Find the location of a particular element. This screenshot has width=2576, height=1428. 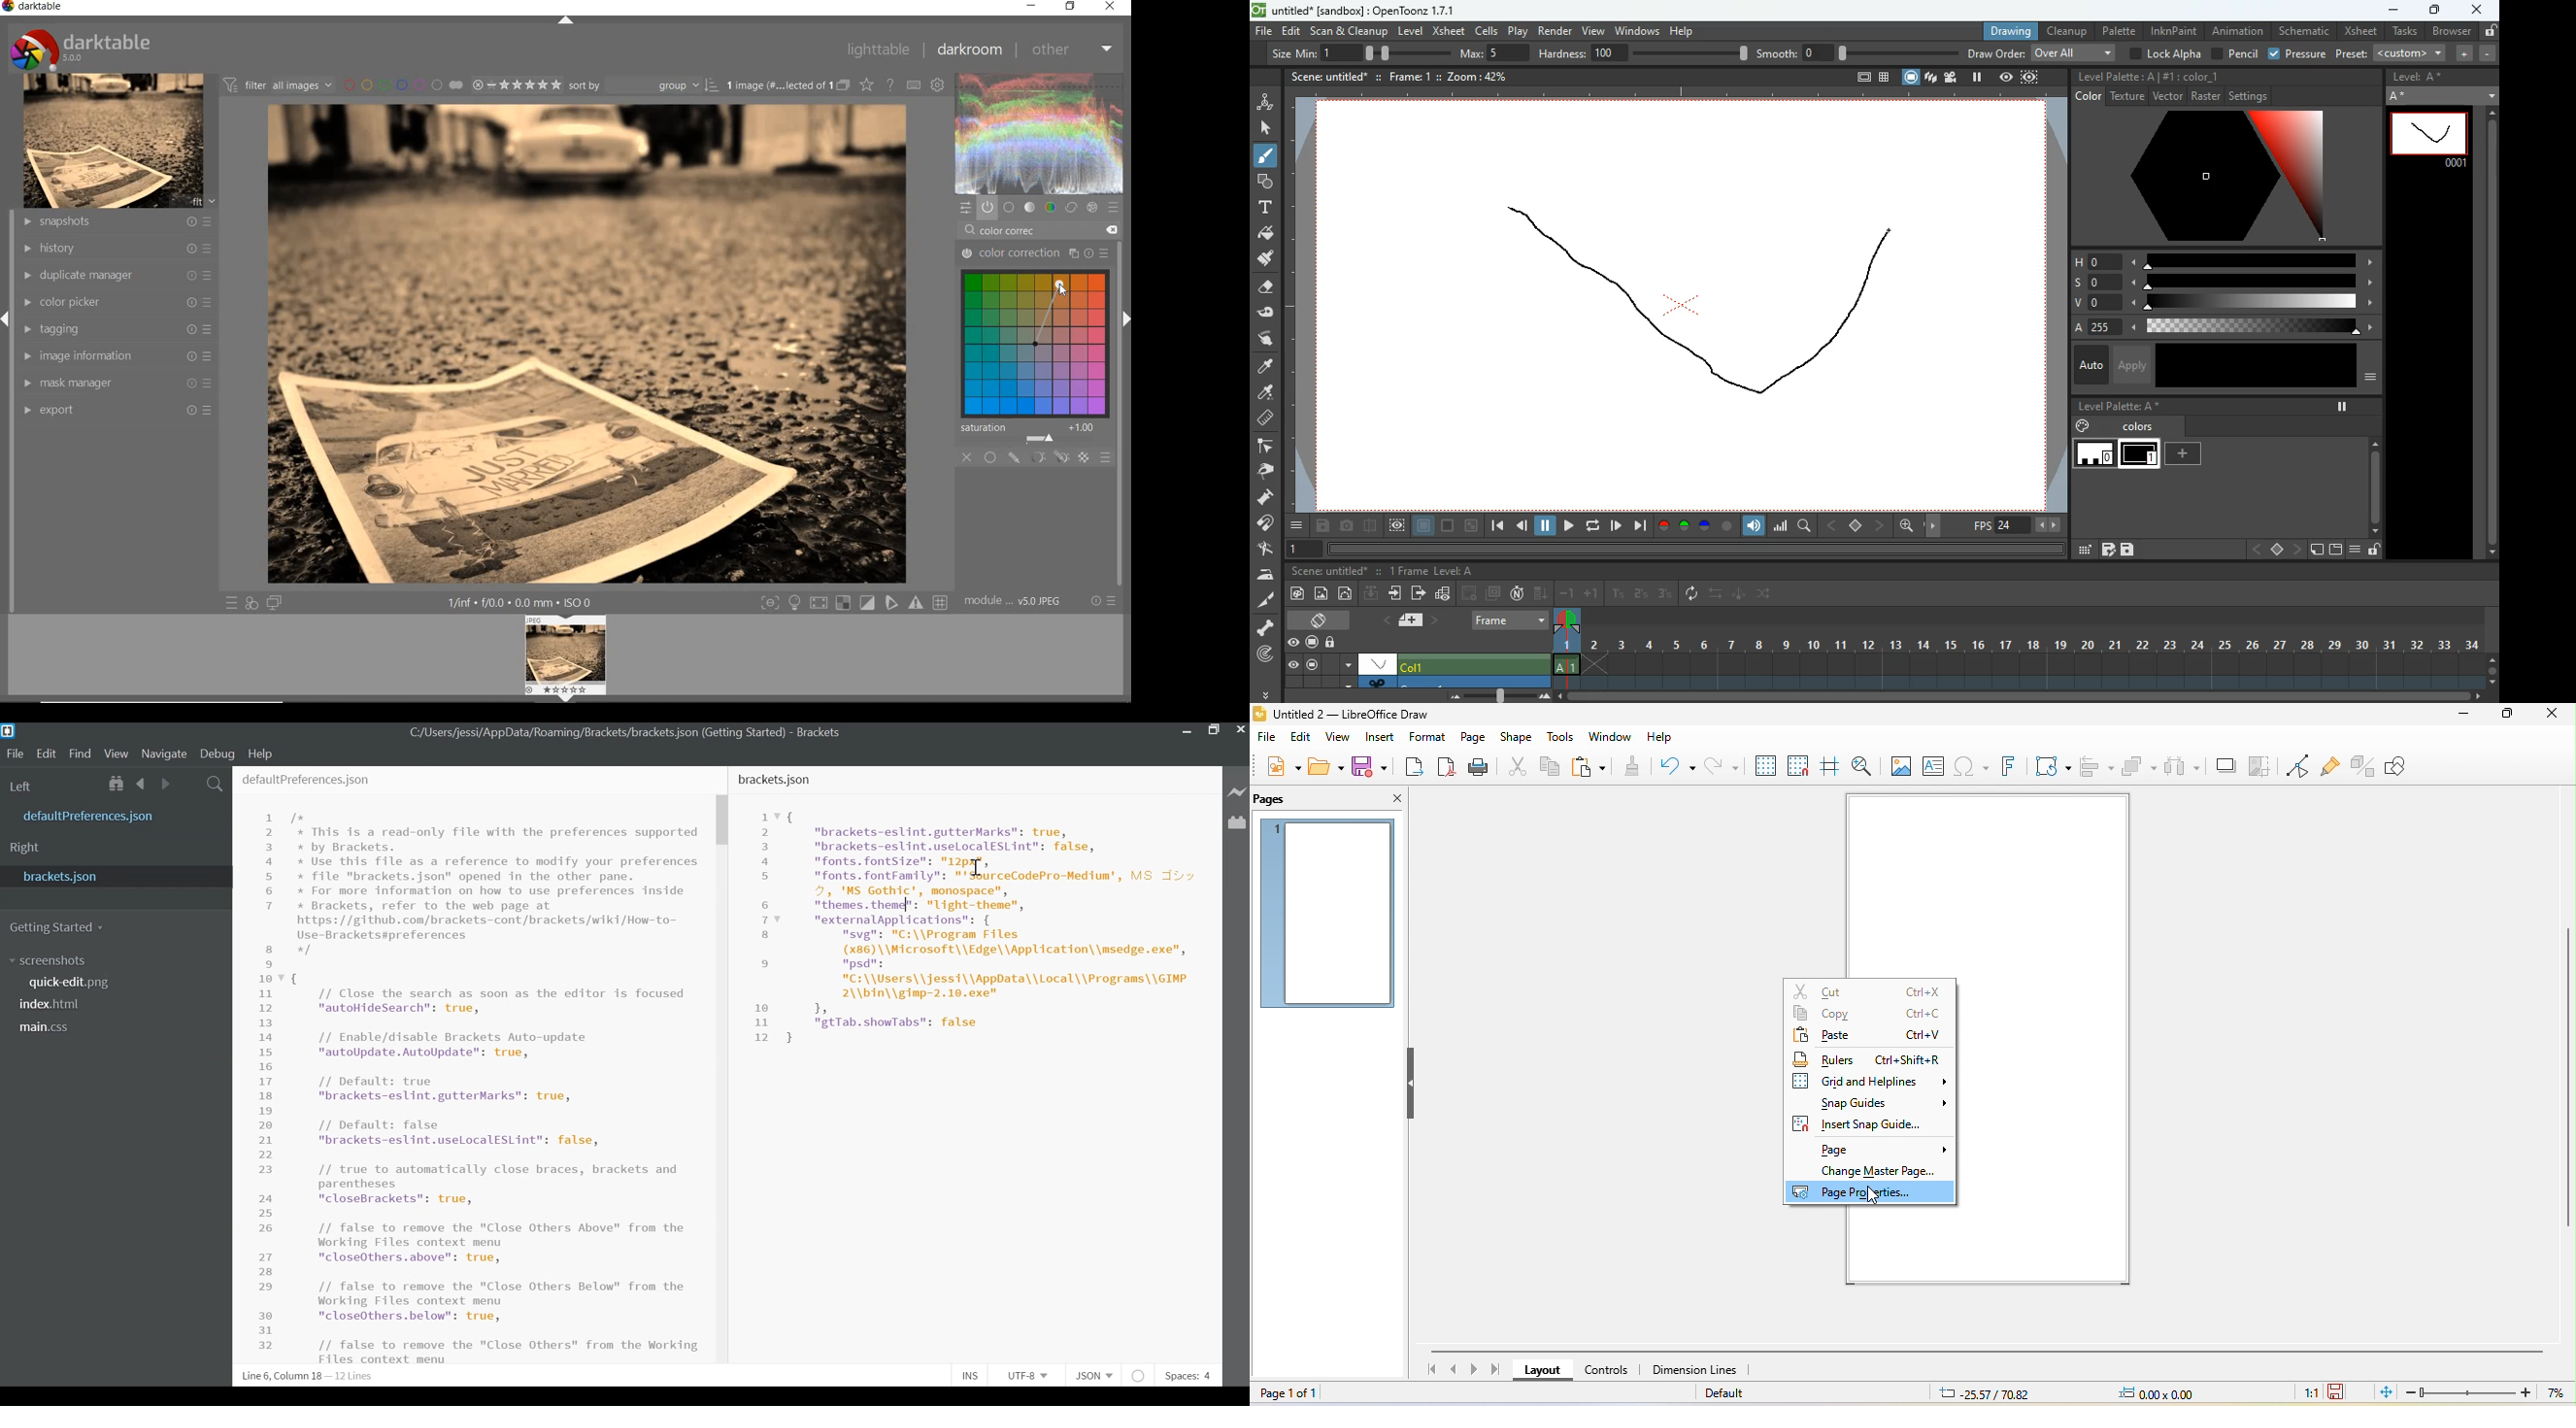

Debug is located at coordinates (216, 754).